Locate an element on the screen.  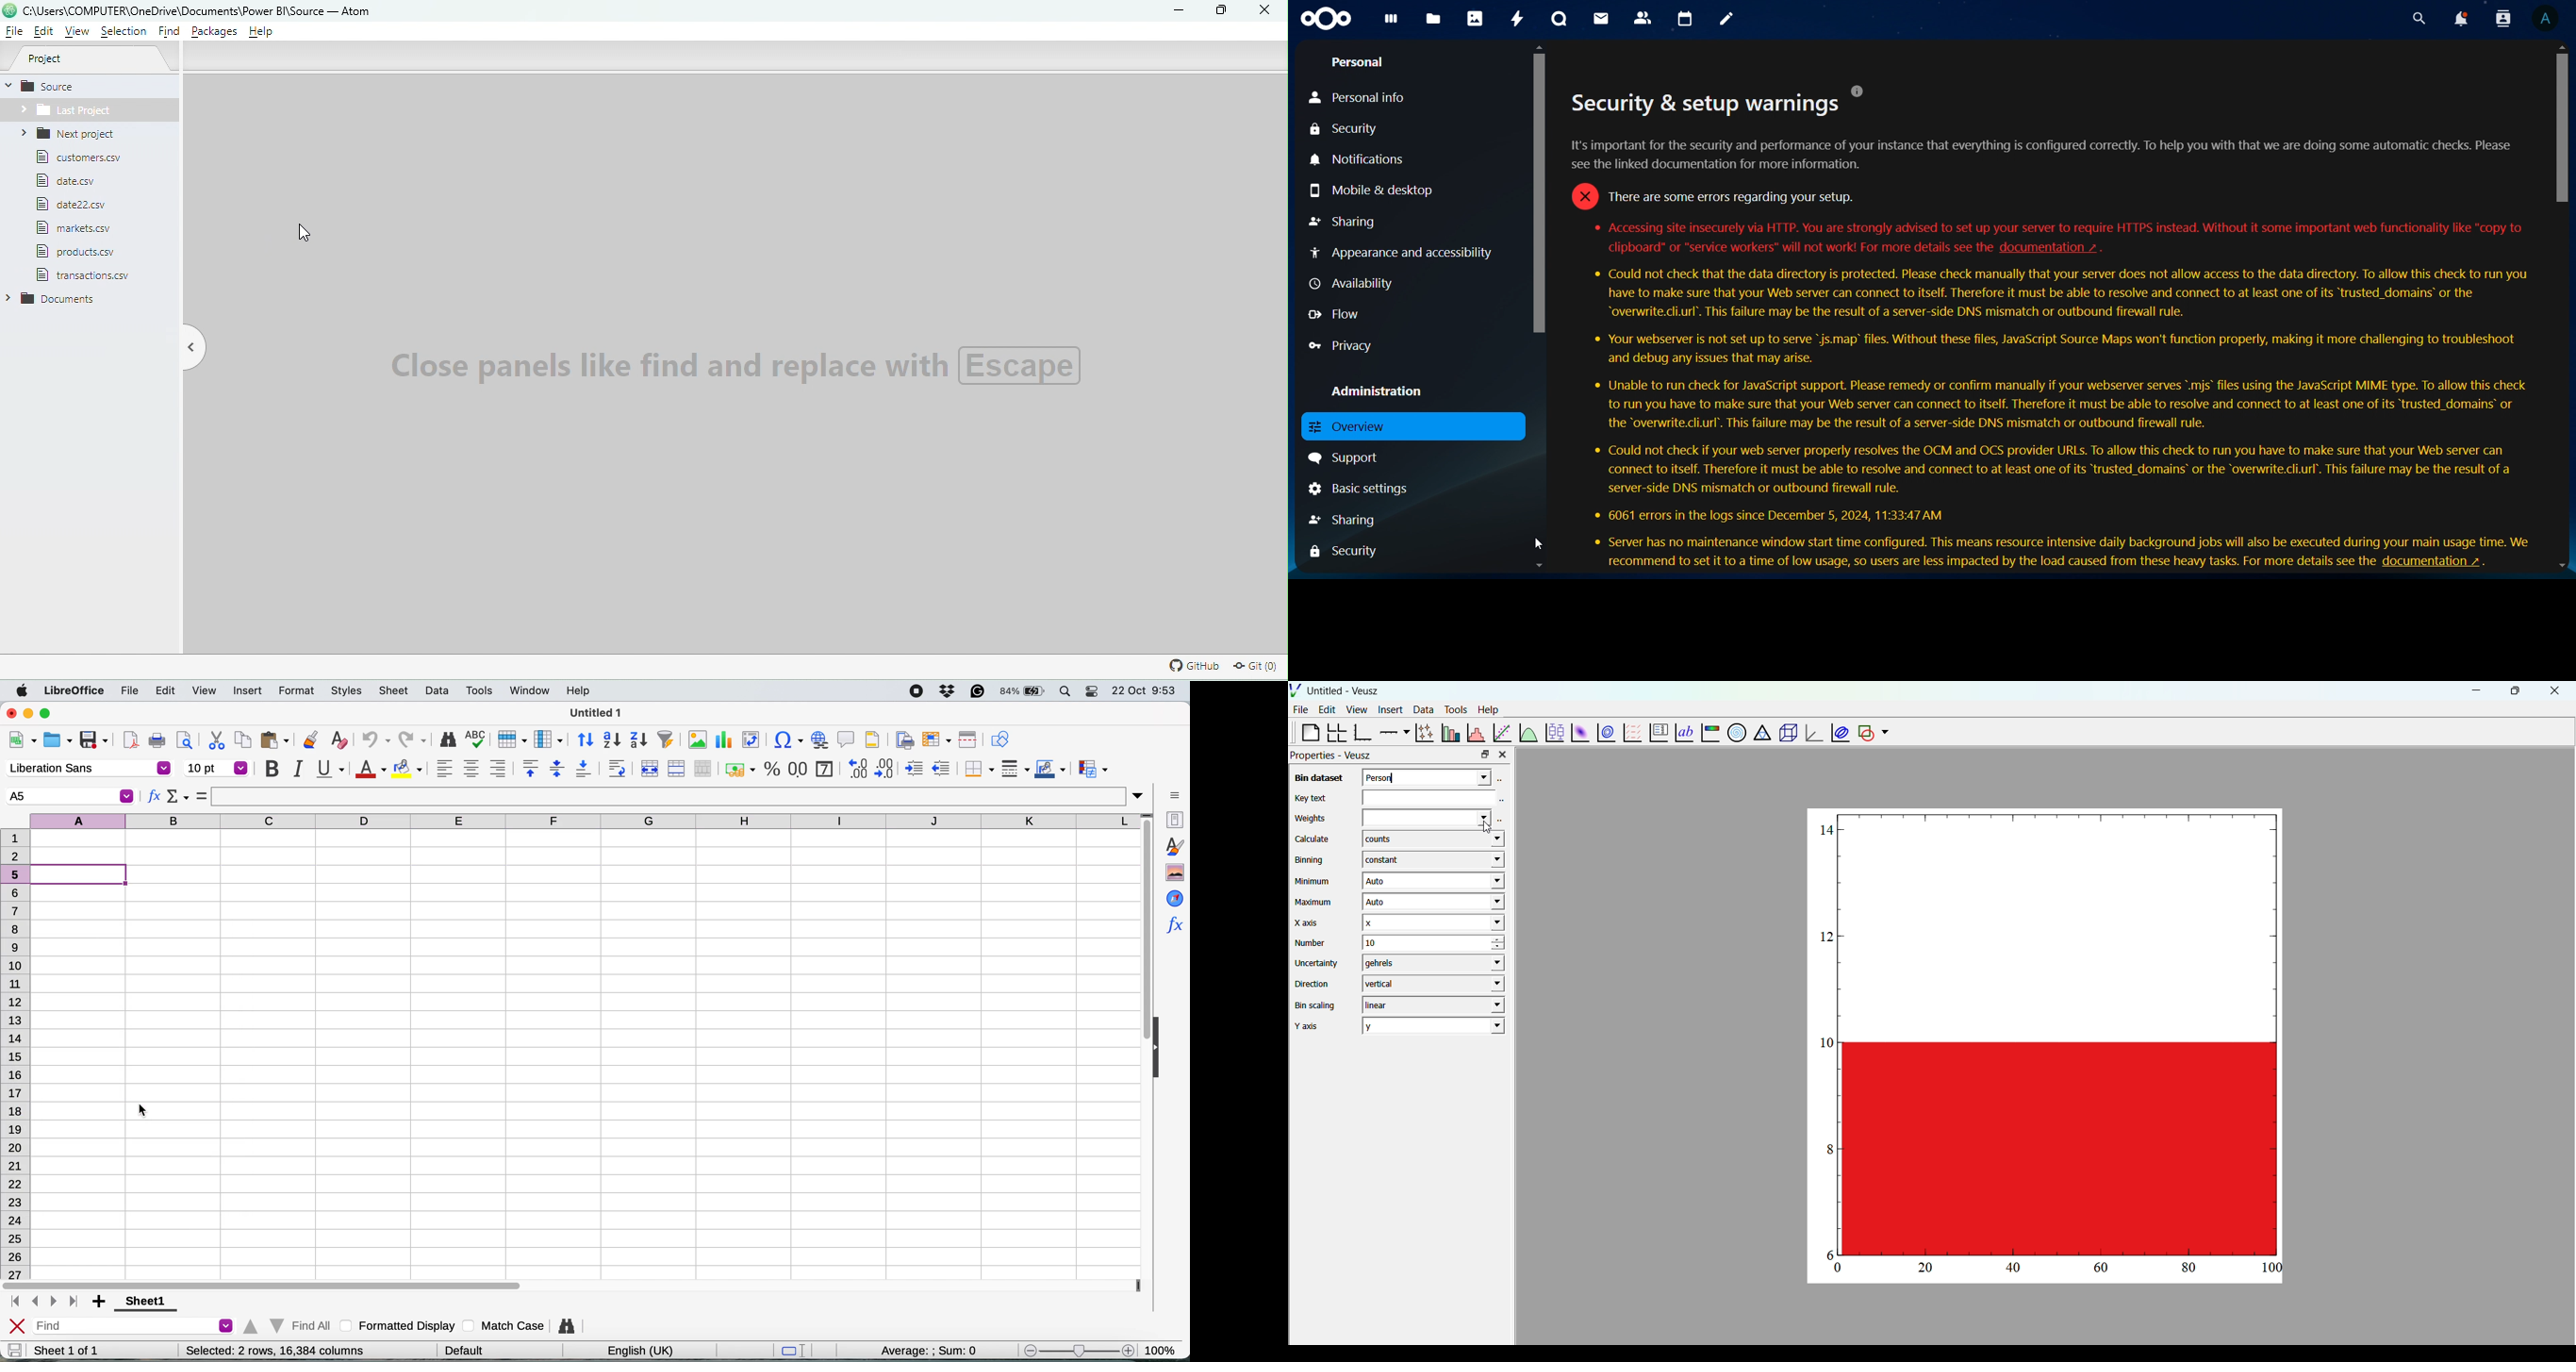
screen recorder is located at coordinates (921, 692).